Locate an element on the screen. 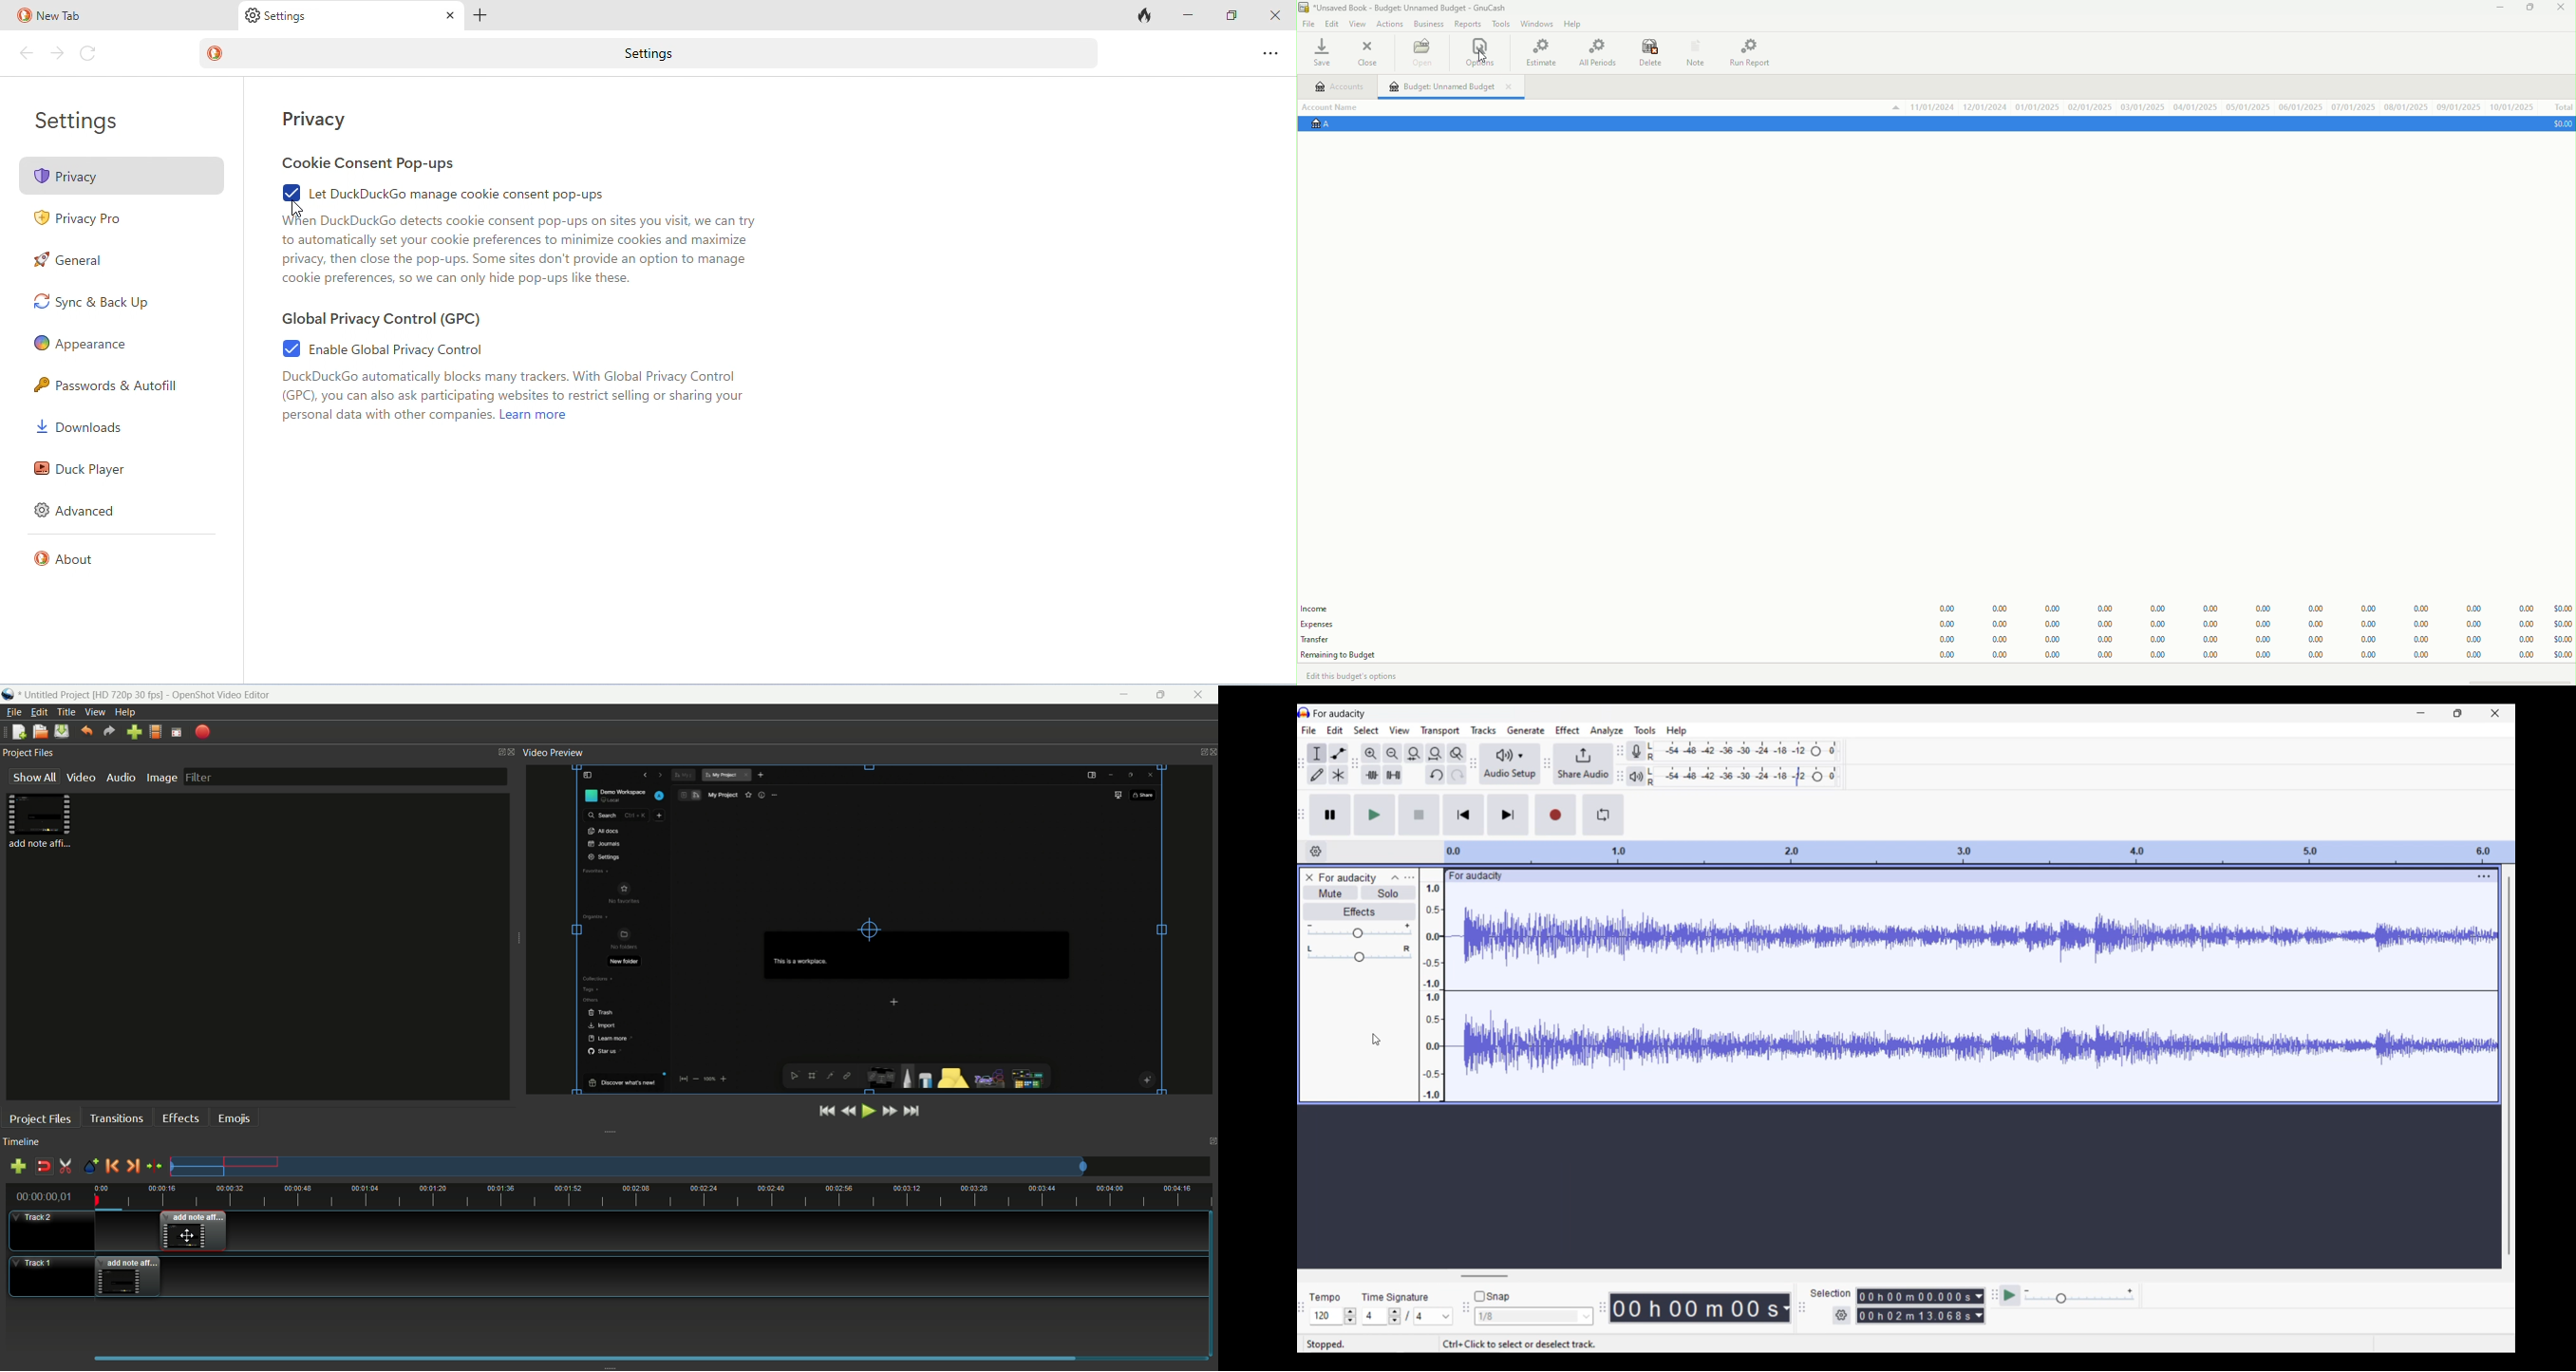  Scale to measure length of track is located at coordinates (1979, 852).